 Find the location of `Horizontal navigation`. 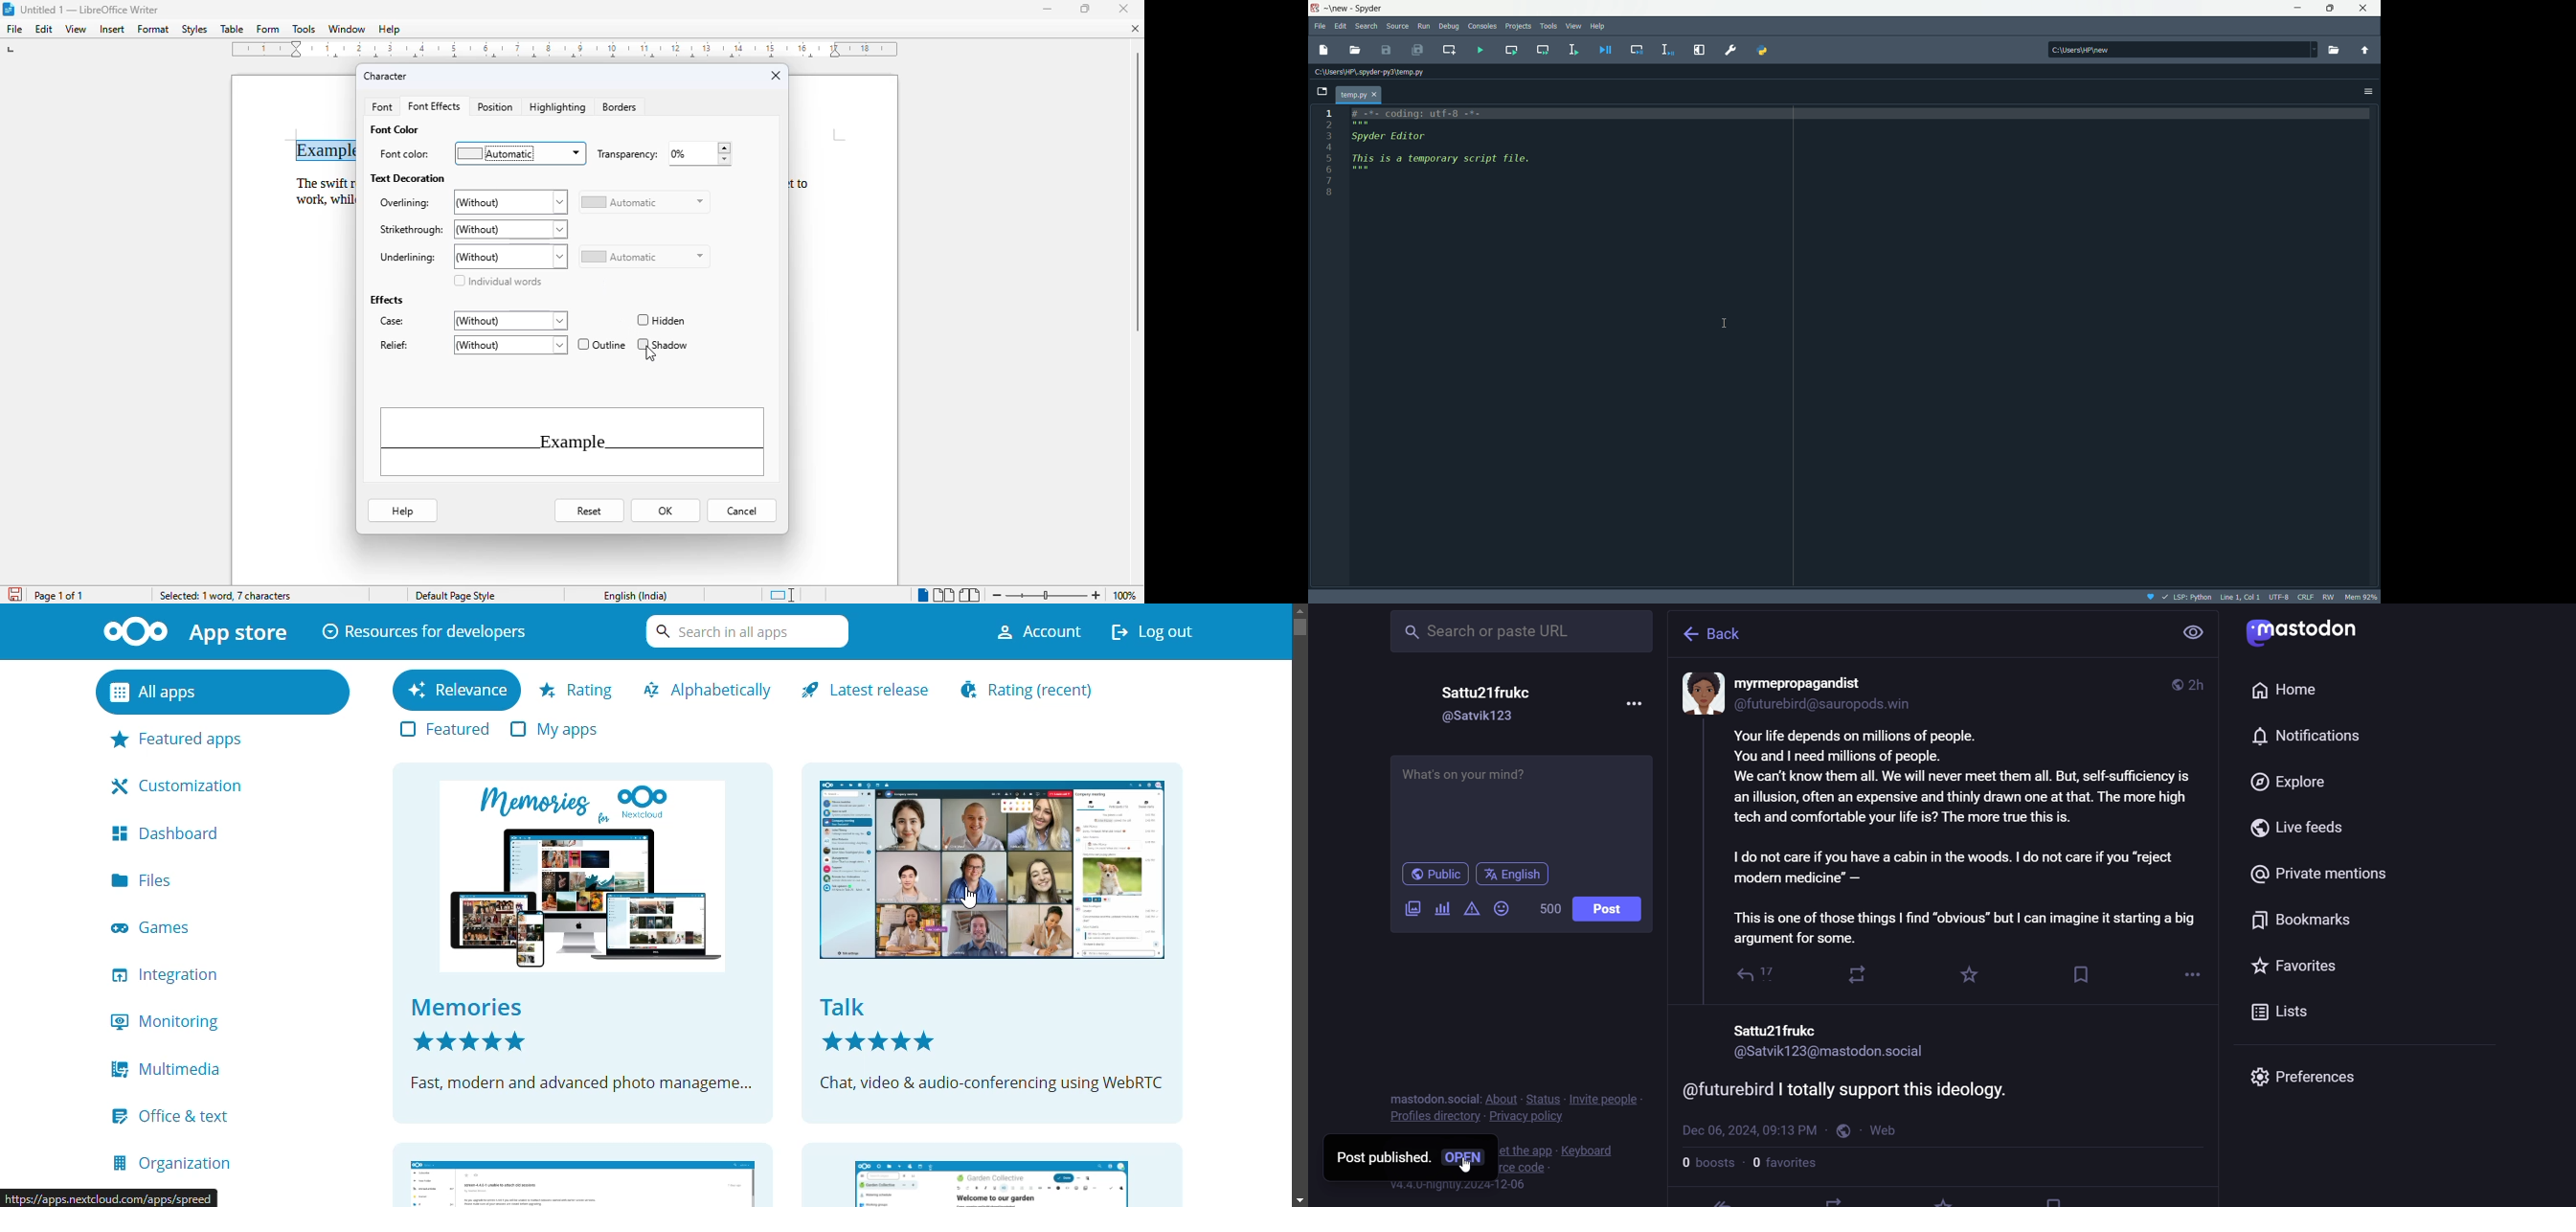

Horizontal navigation is located at coordinates (1299, 651).